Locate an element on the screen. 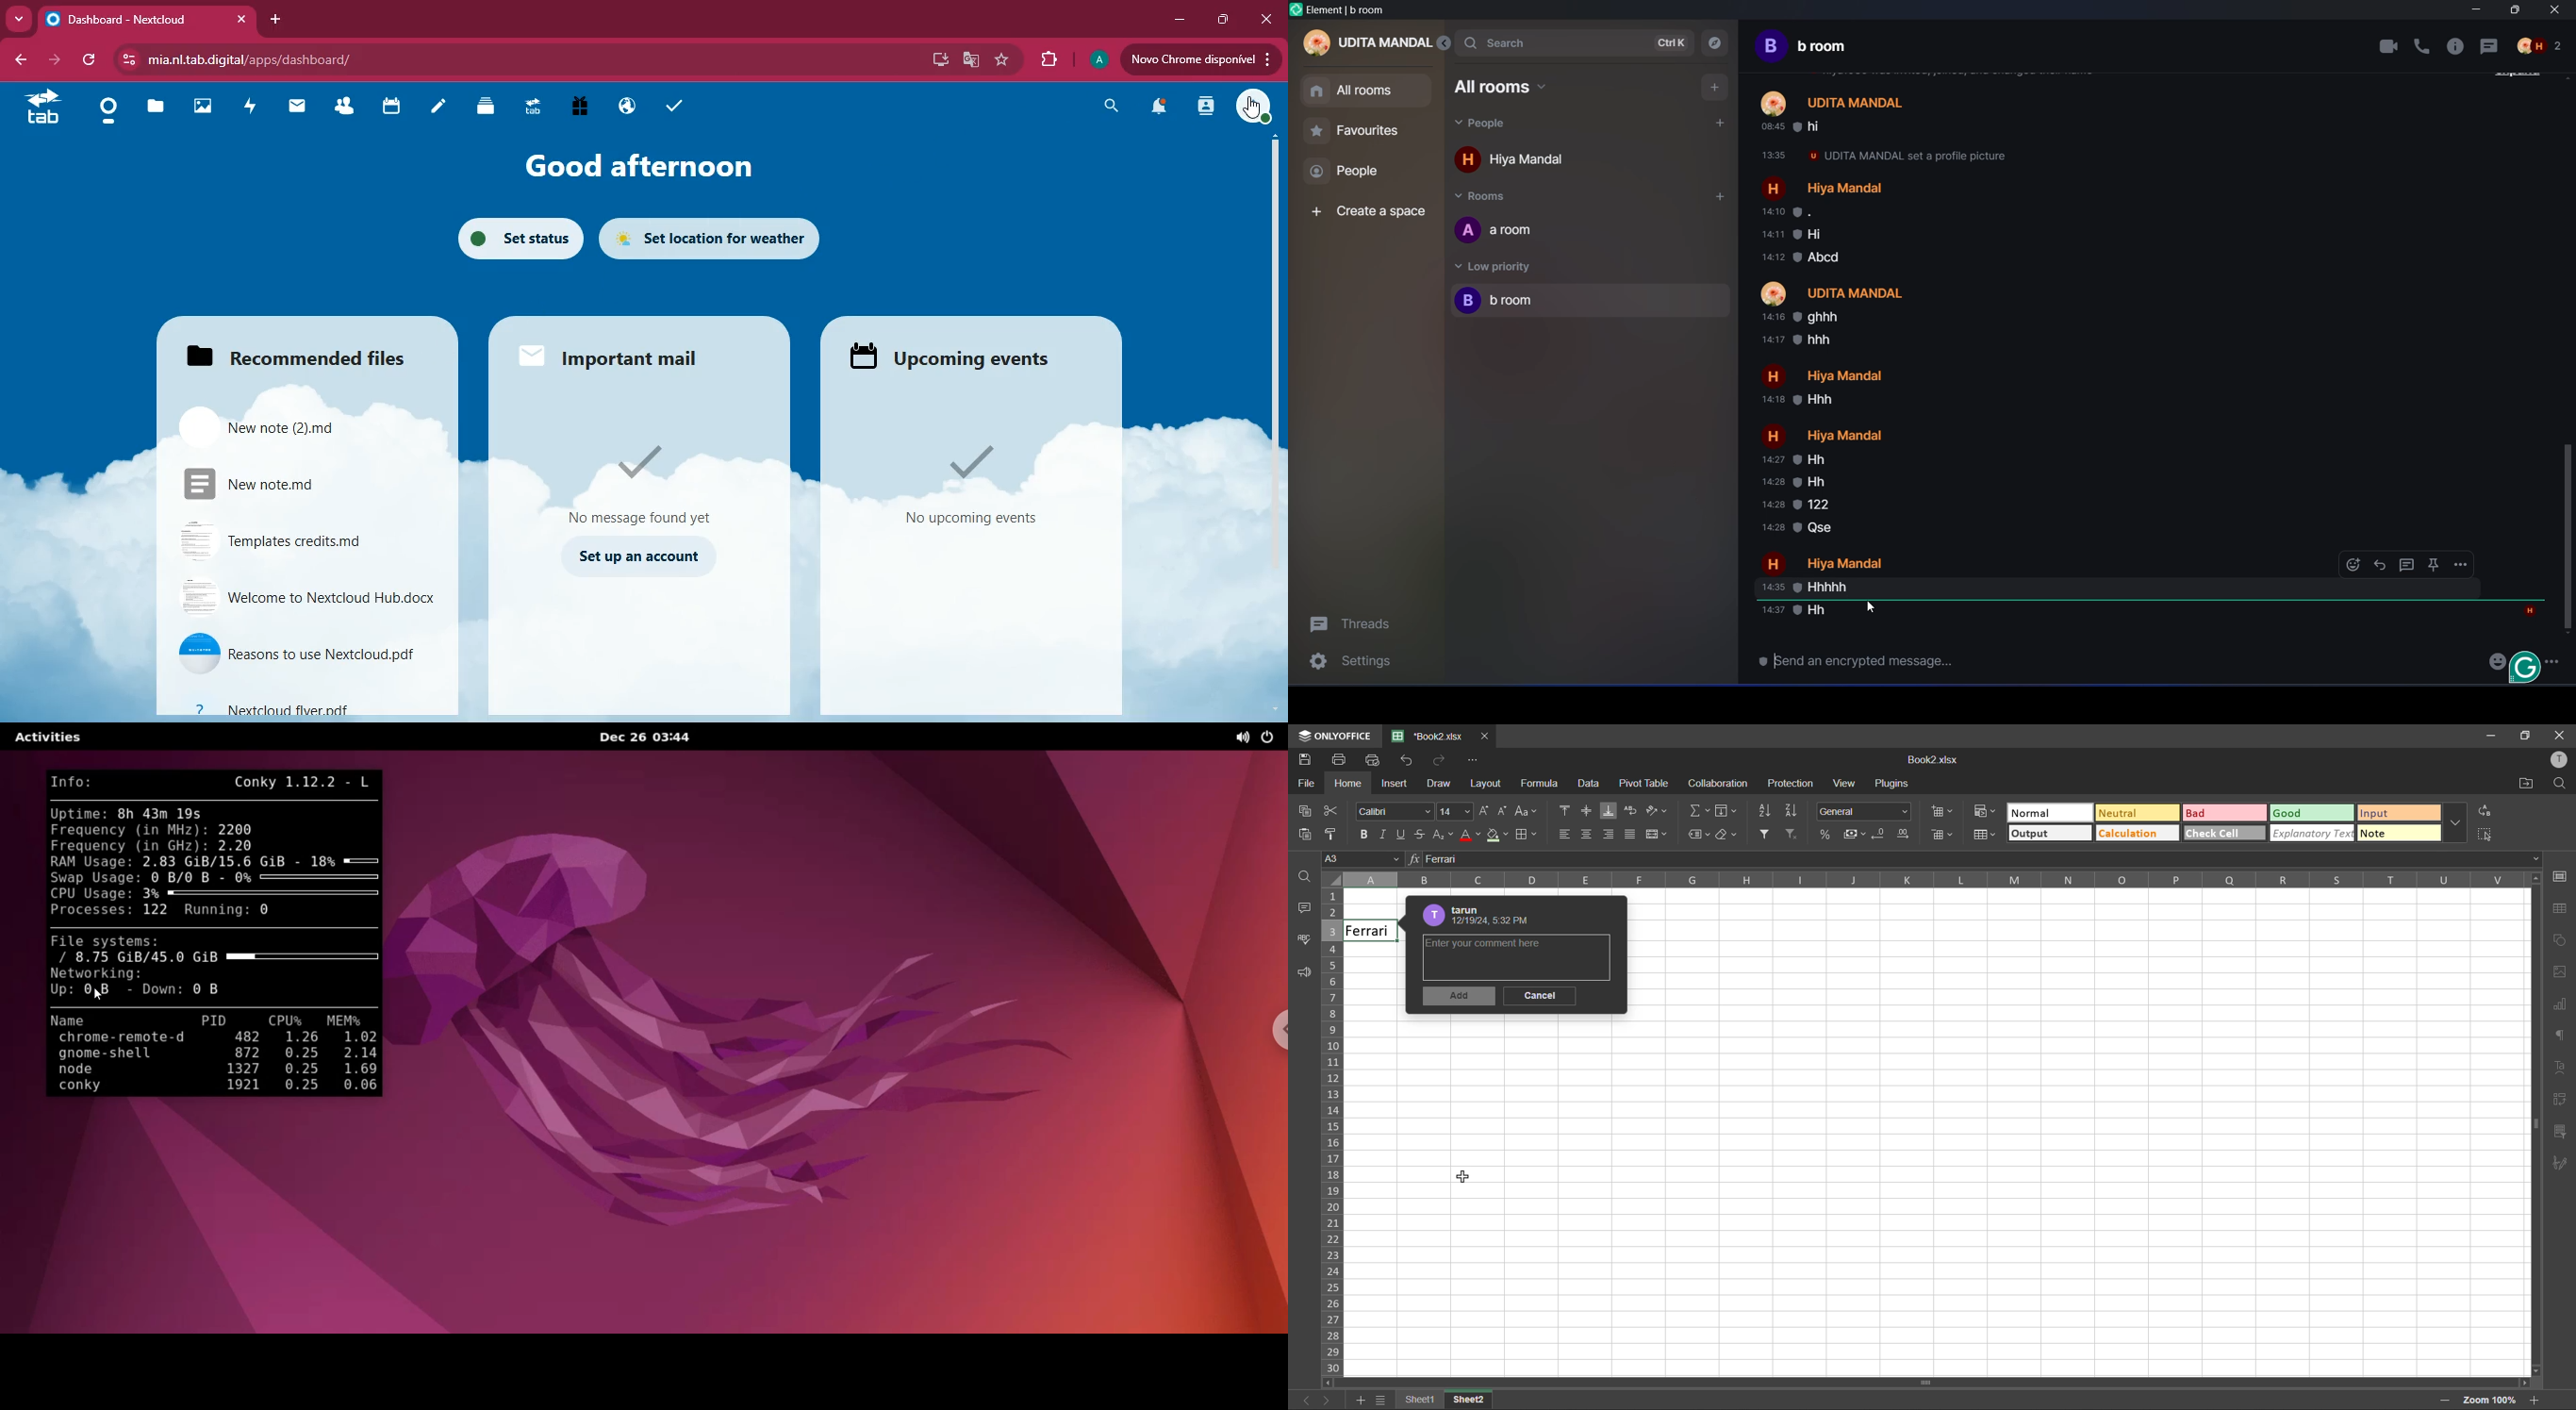 This screenshot has width=2576, height=1428. align middle is located at coordinates (1585, 811).